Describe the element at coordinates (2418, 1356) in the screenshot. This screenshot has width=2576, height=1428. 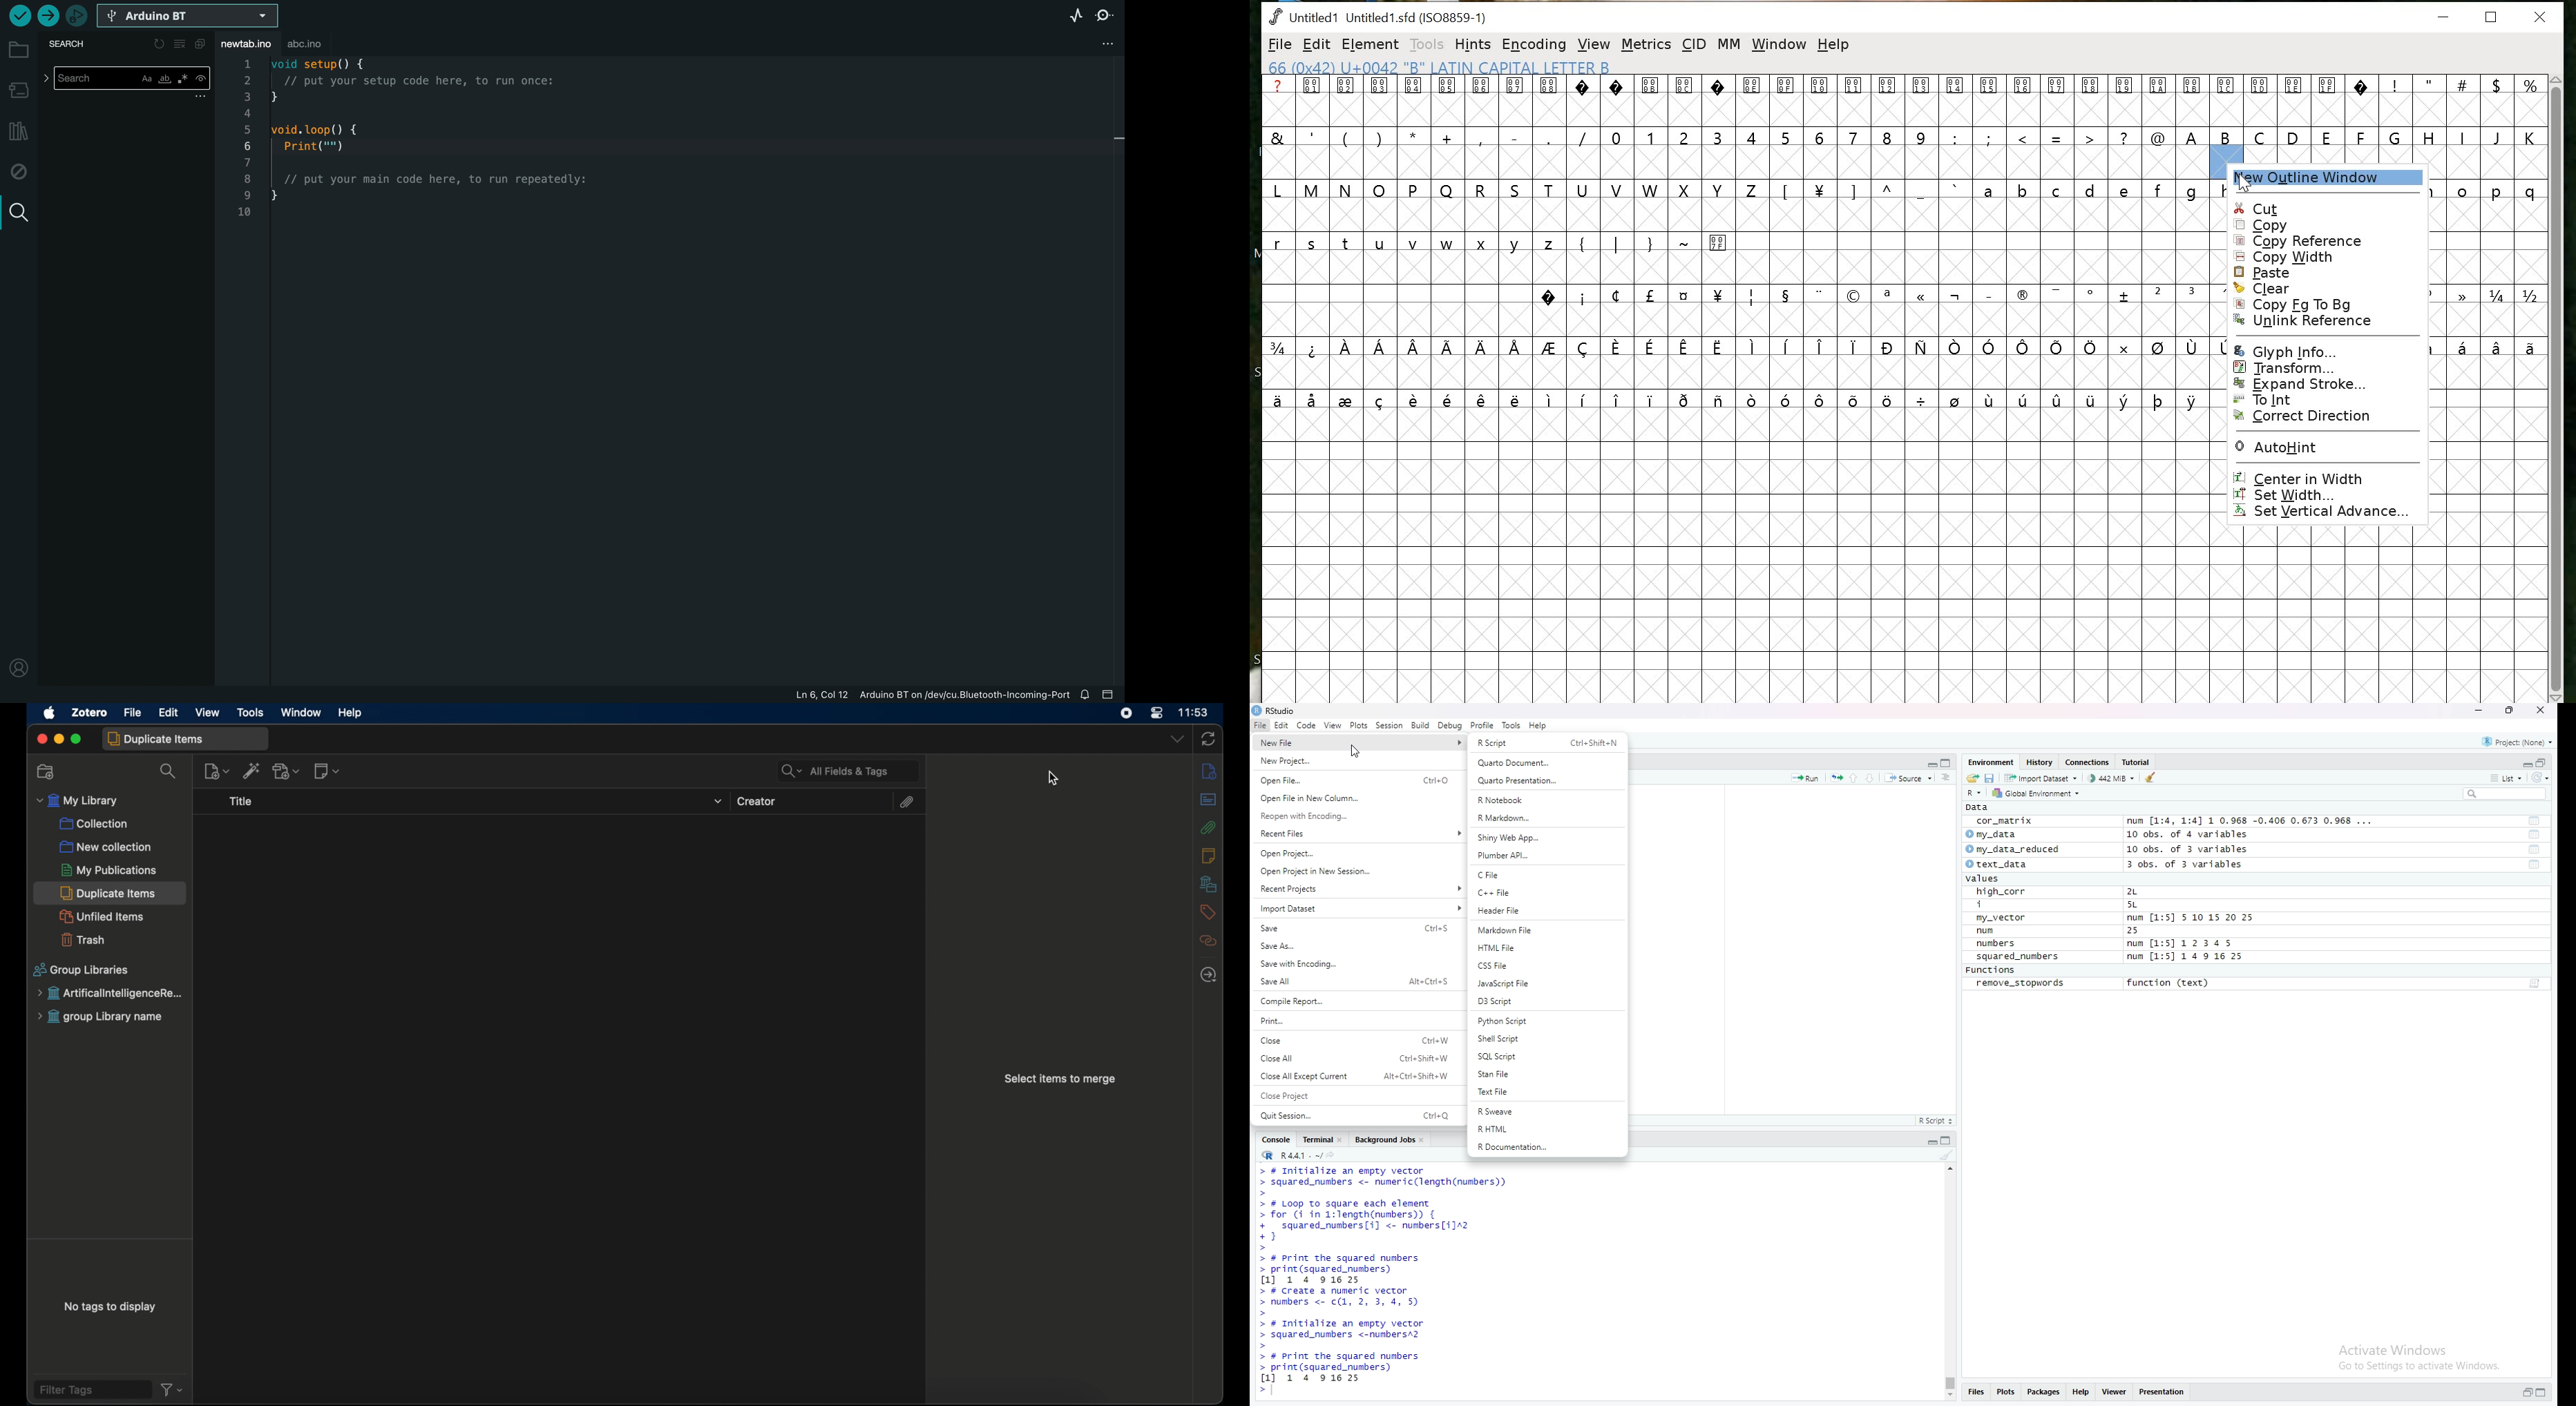
I see `Activate Windows
Go to Settings to activate Windows.` at that location.